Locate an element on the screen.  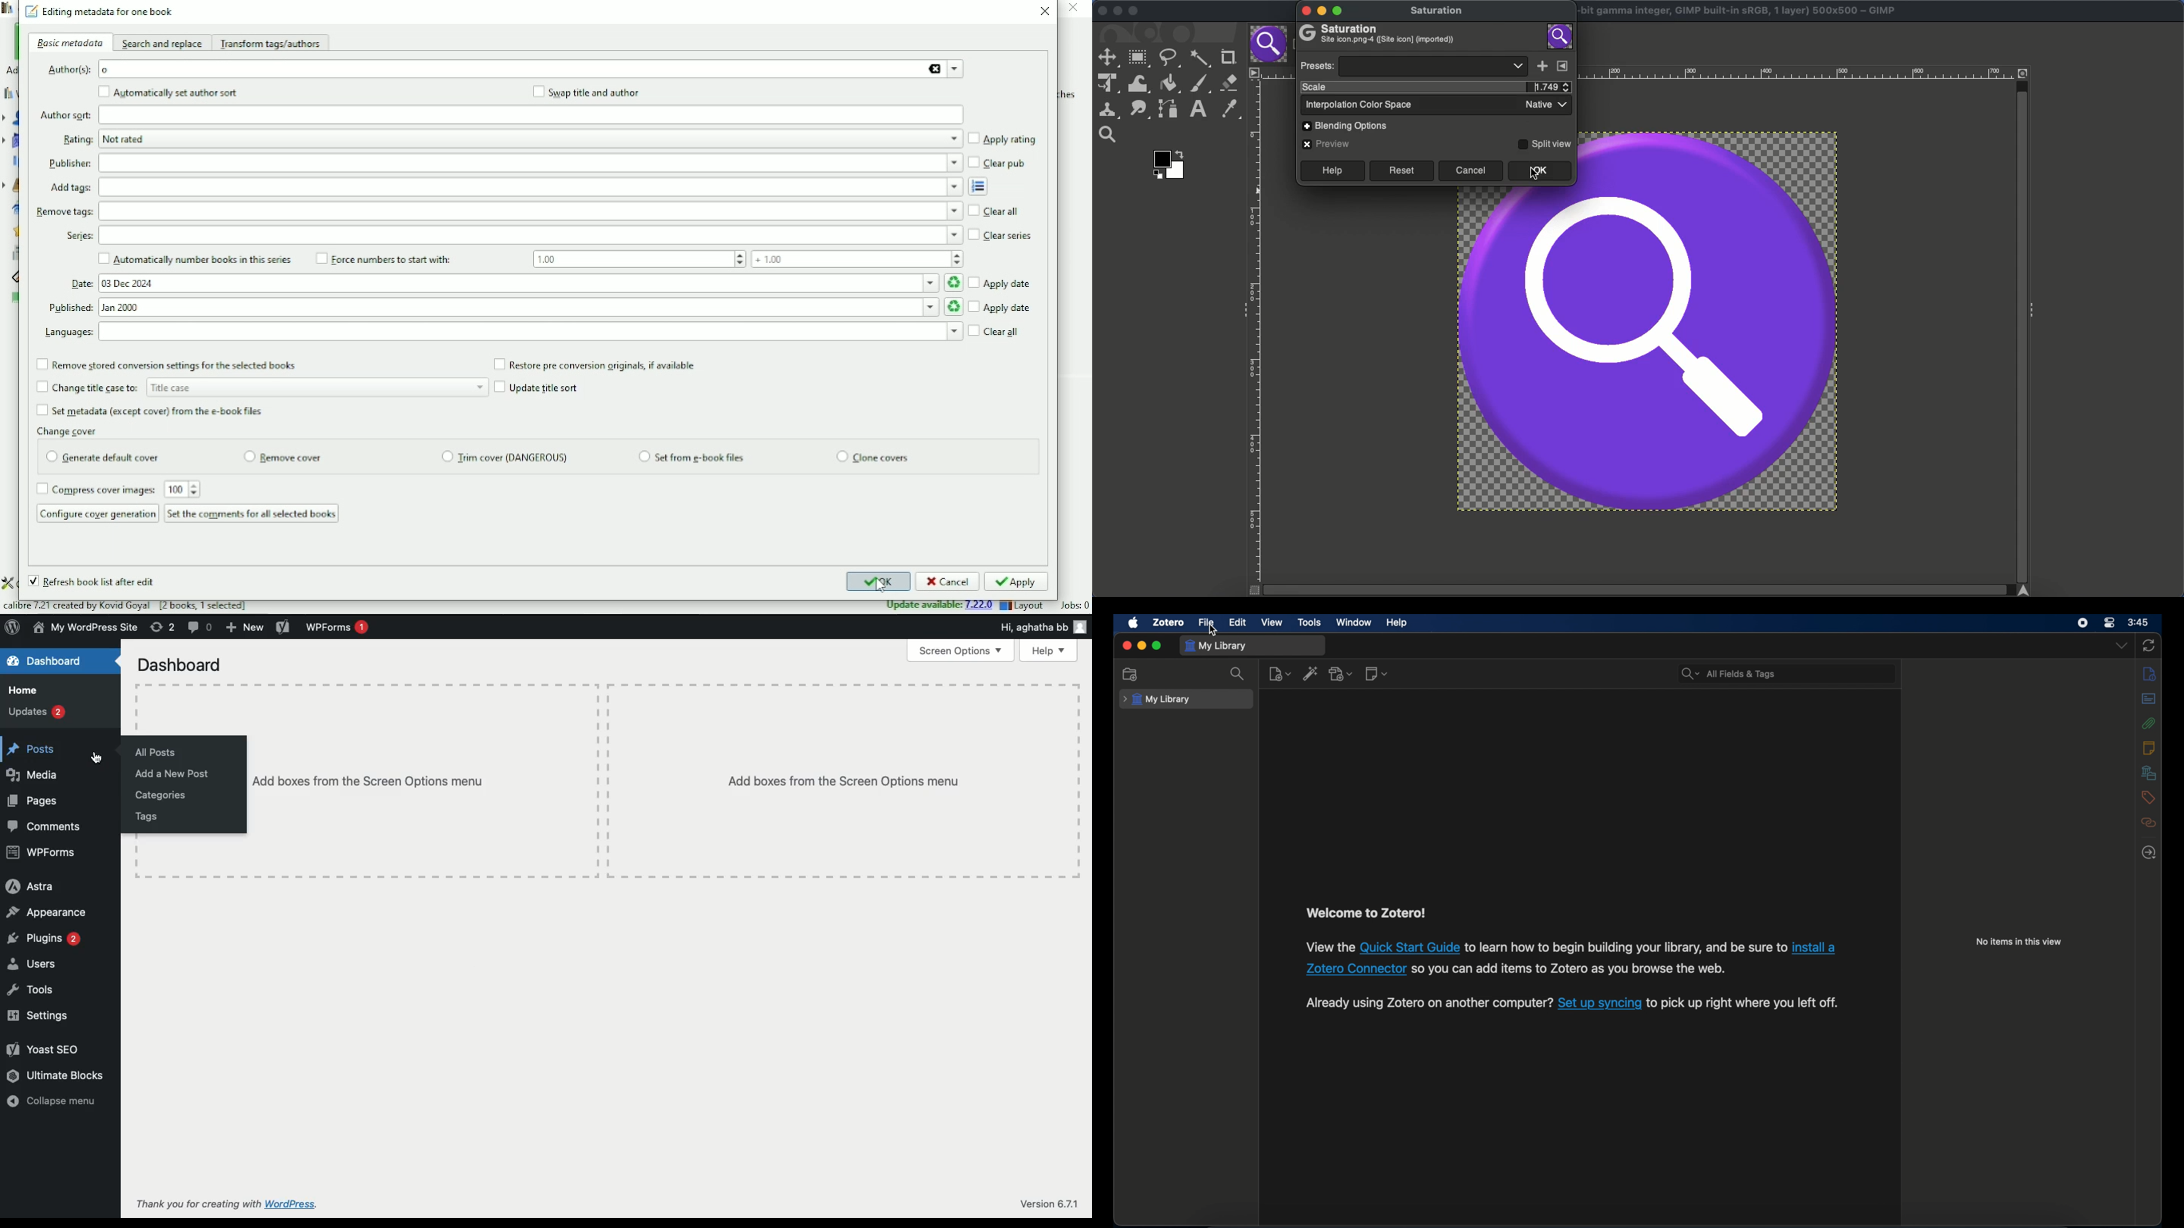
Change title case to is located at coordinates (261, 386).